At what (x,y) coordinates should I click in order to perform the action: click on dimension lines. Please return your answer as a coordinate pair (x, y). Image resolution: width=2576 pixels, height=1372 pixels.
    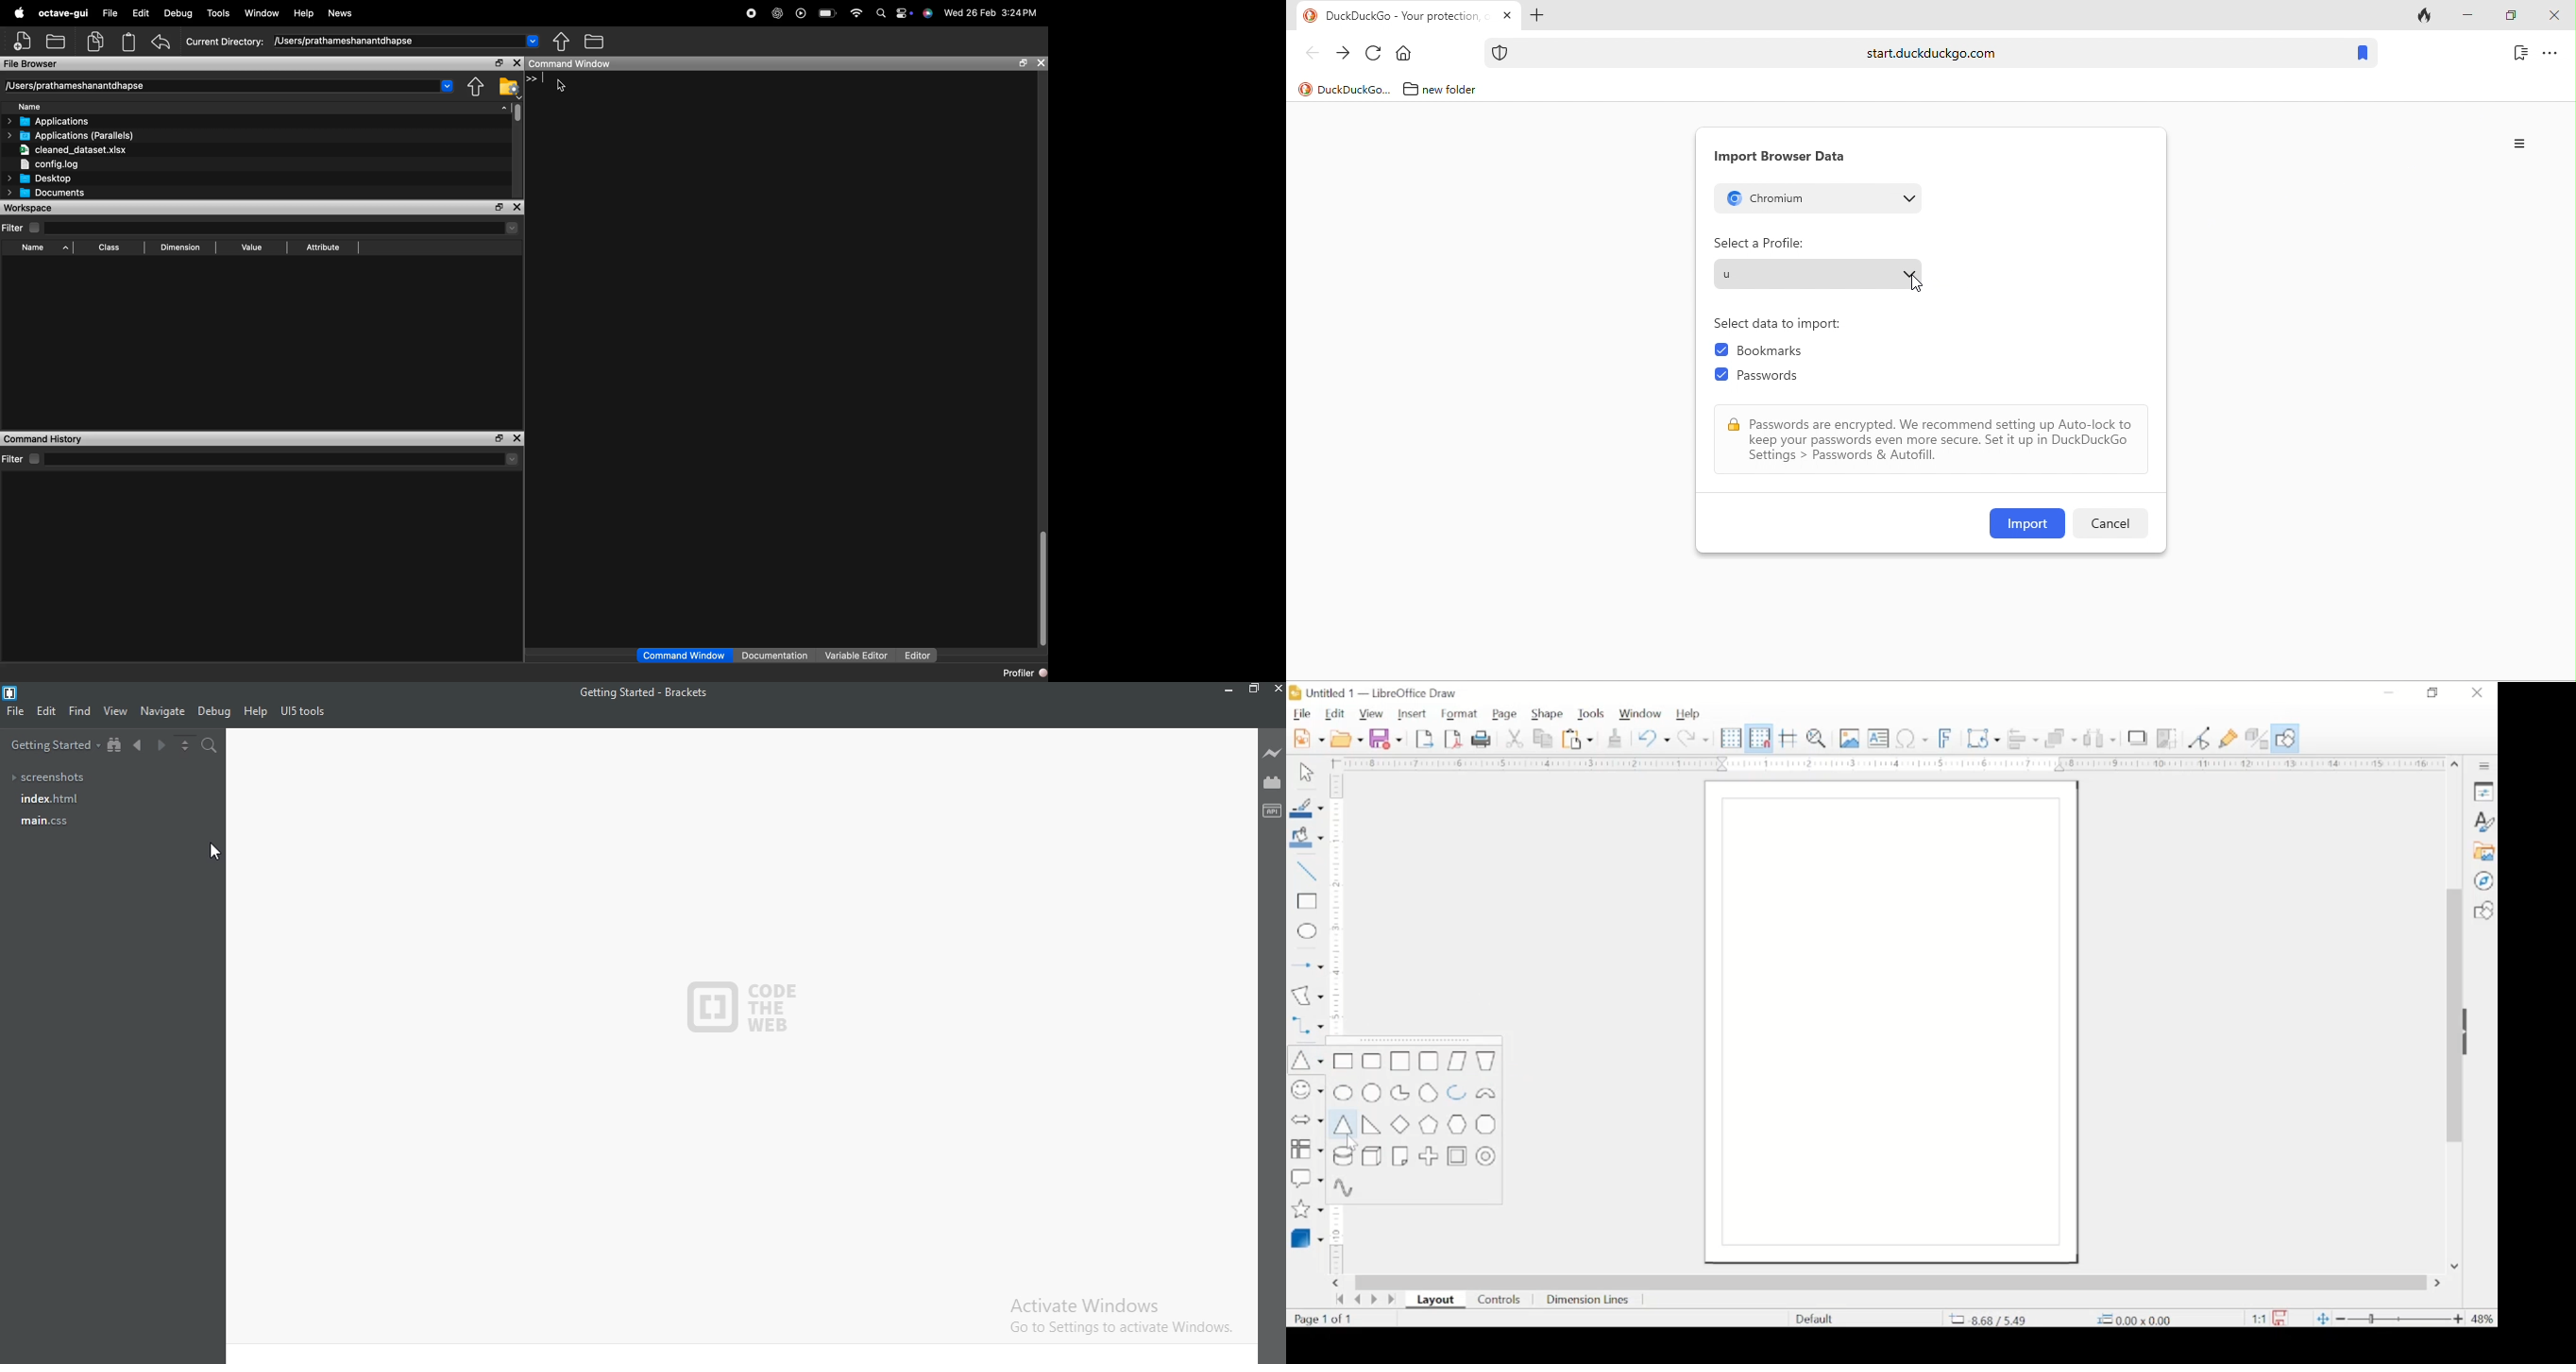
    Looking at the image, I should click on (1590, 1300).